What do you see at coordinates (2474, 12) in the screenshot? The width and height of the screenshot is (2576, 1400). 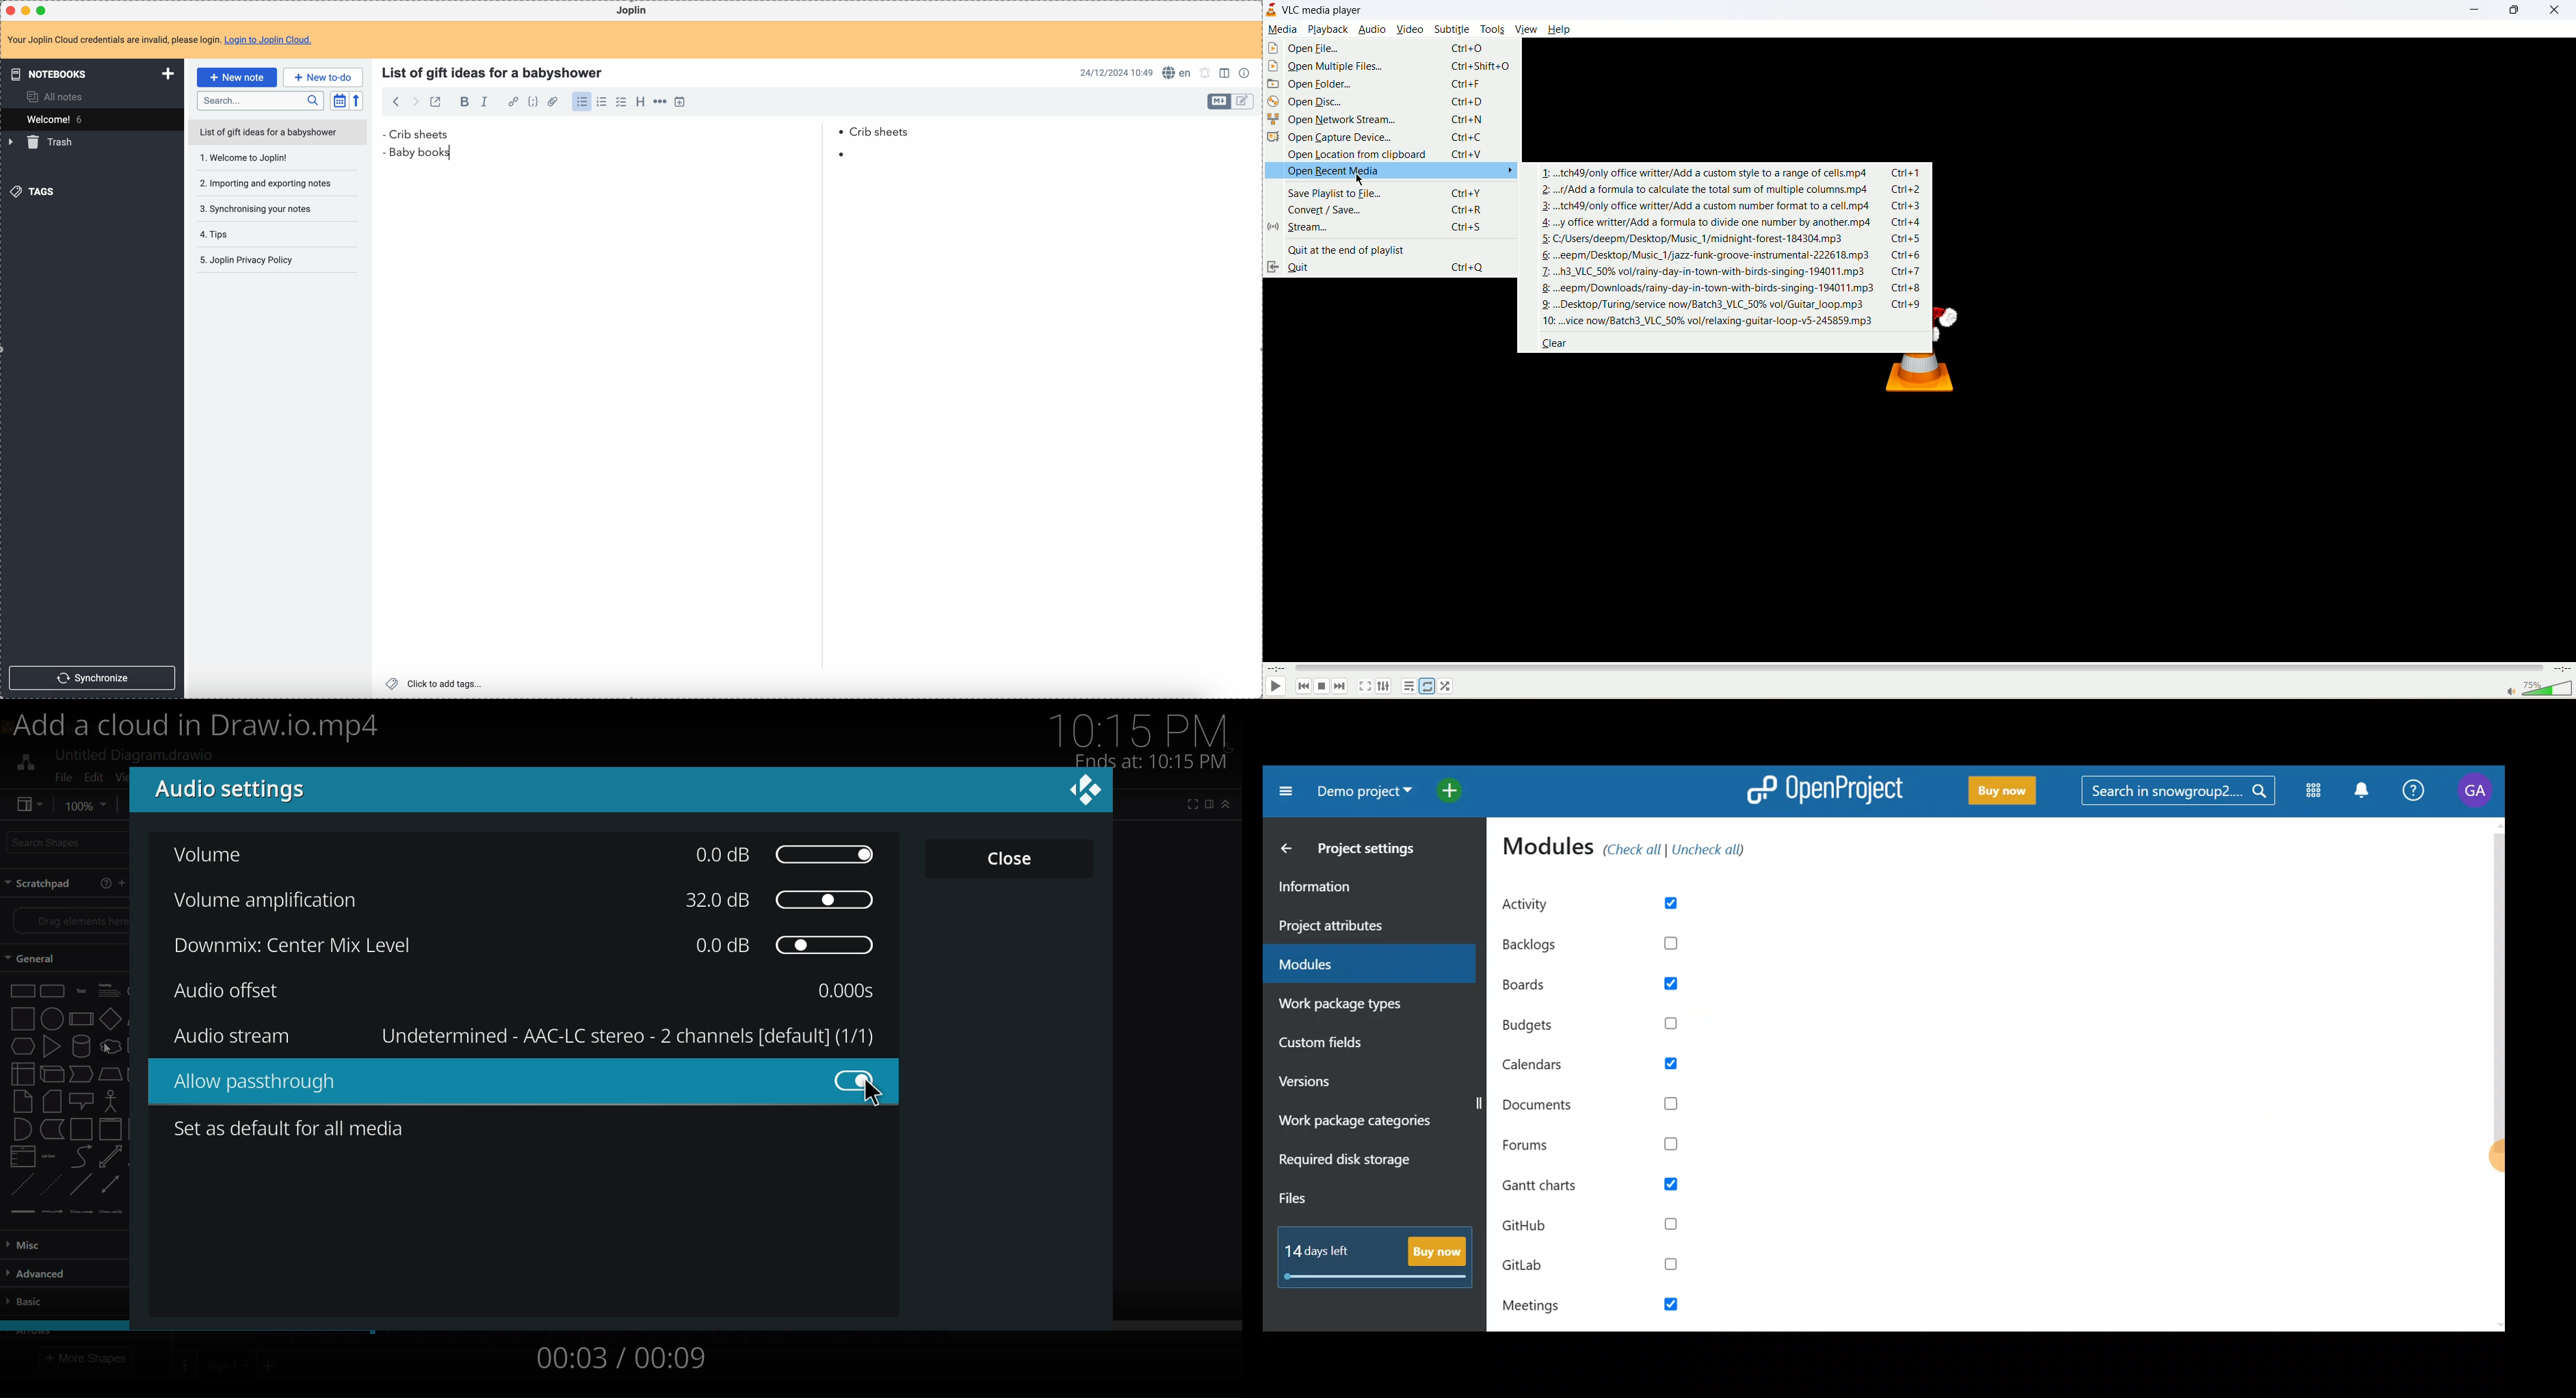 I see `minimize` at bounding box center [2474, 12].